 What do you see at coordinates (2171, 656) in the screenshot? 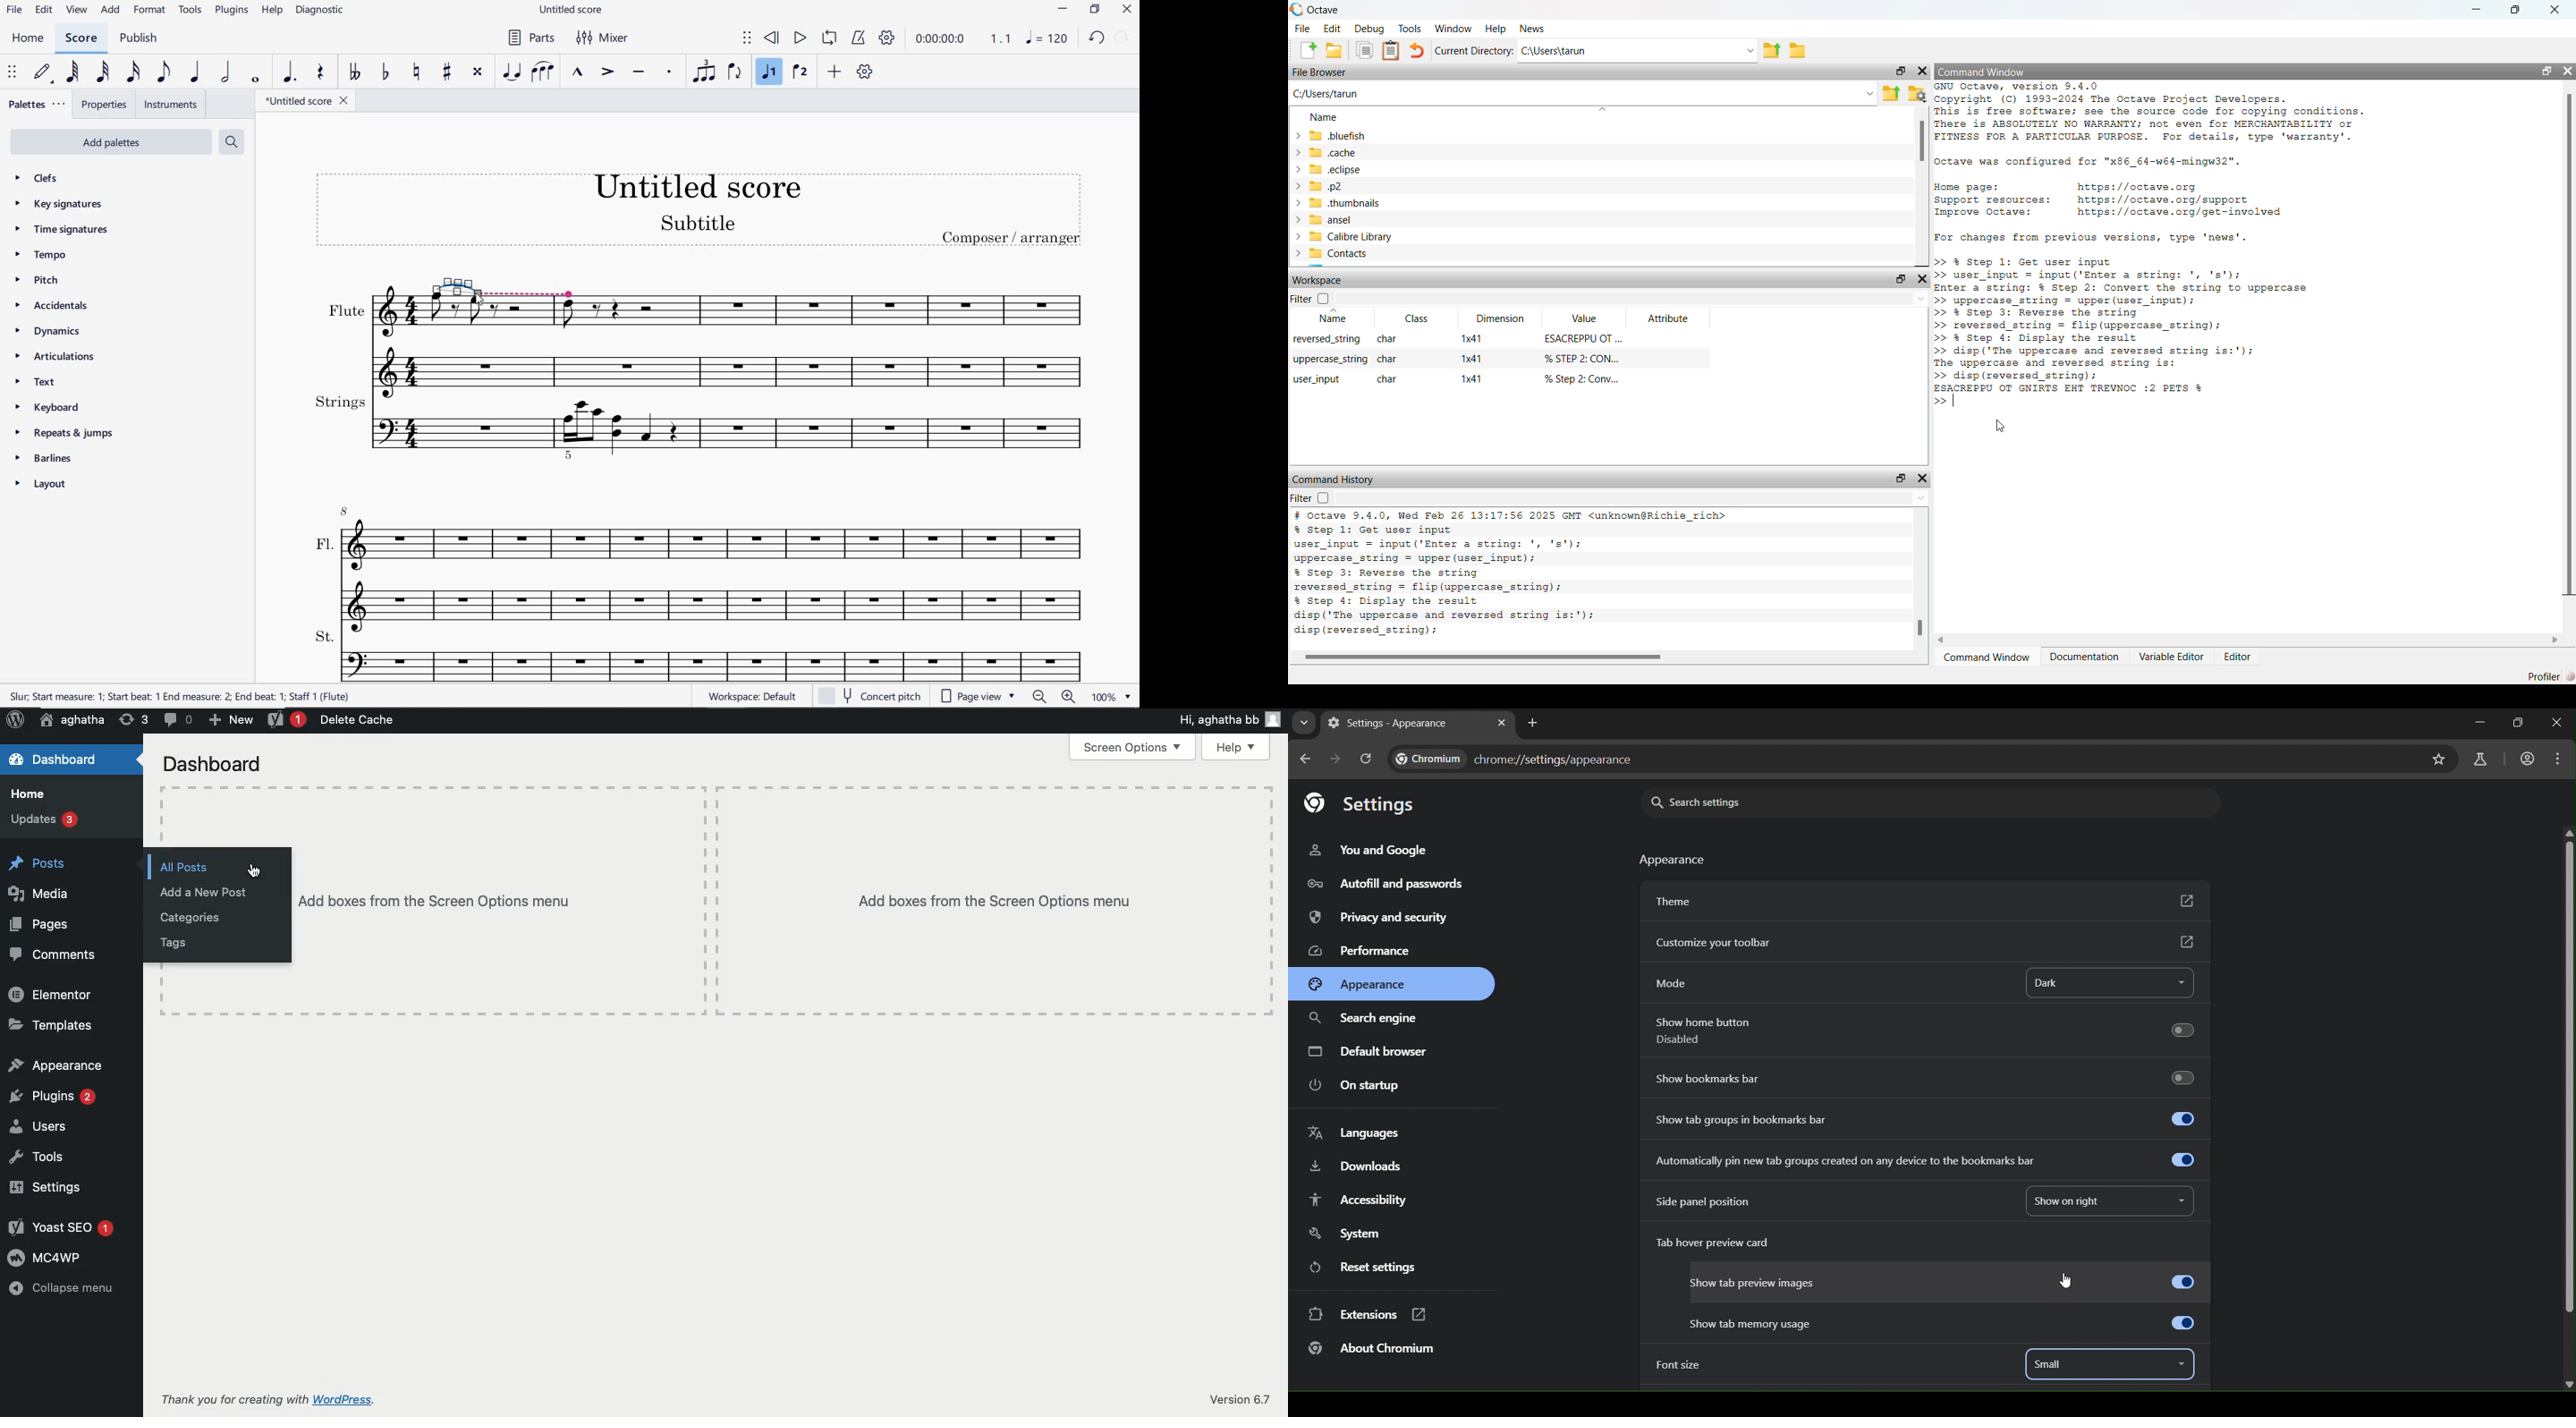
I see `variable editor` at bounding box center [2171, 656].